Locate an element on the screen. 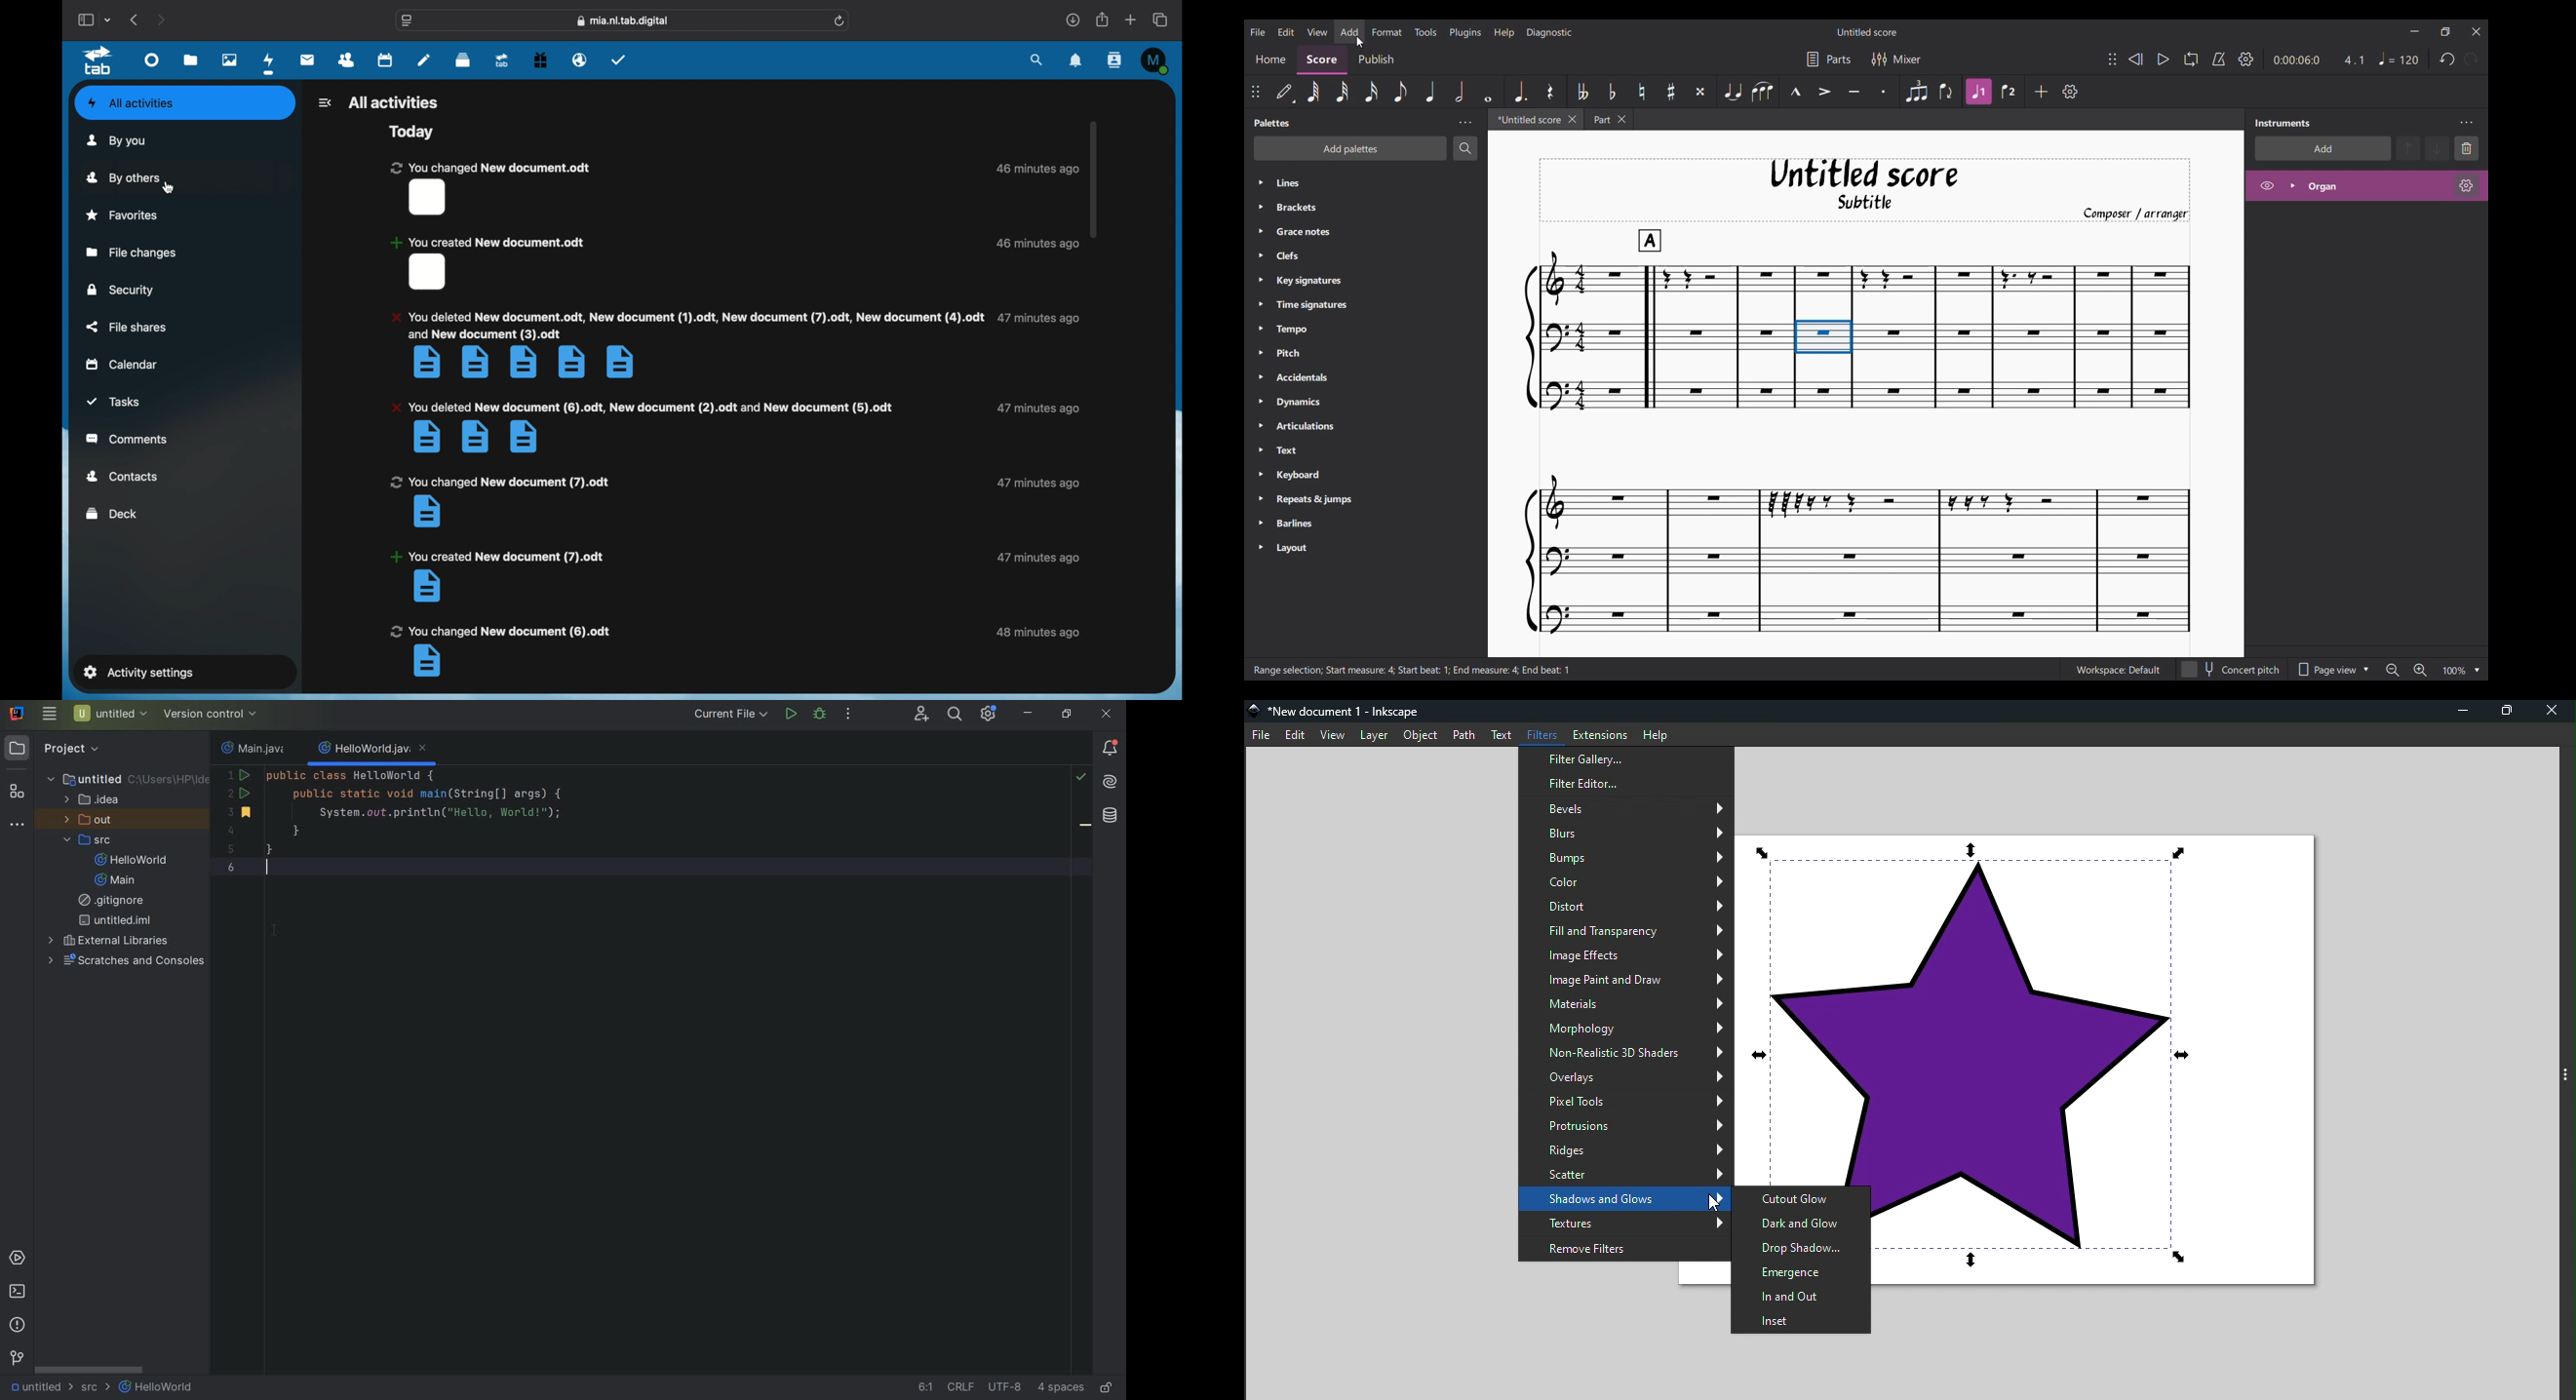 The height and width of the screenshot is (1400, 2576). Blurs is located at coordinates (1622, 836).